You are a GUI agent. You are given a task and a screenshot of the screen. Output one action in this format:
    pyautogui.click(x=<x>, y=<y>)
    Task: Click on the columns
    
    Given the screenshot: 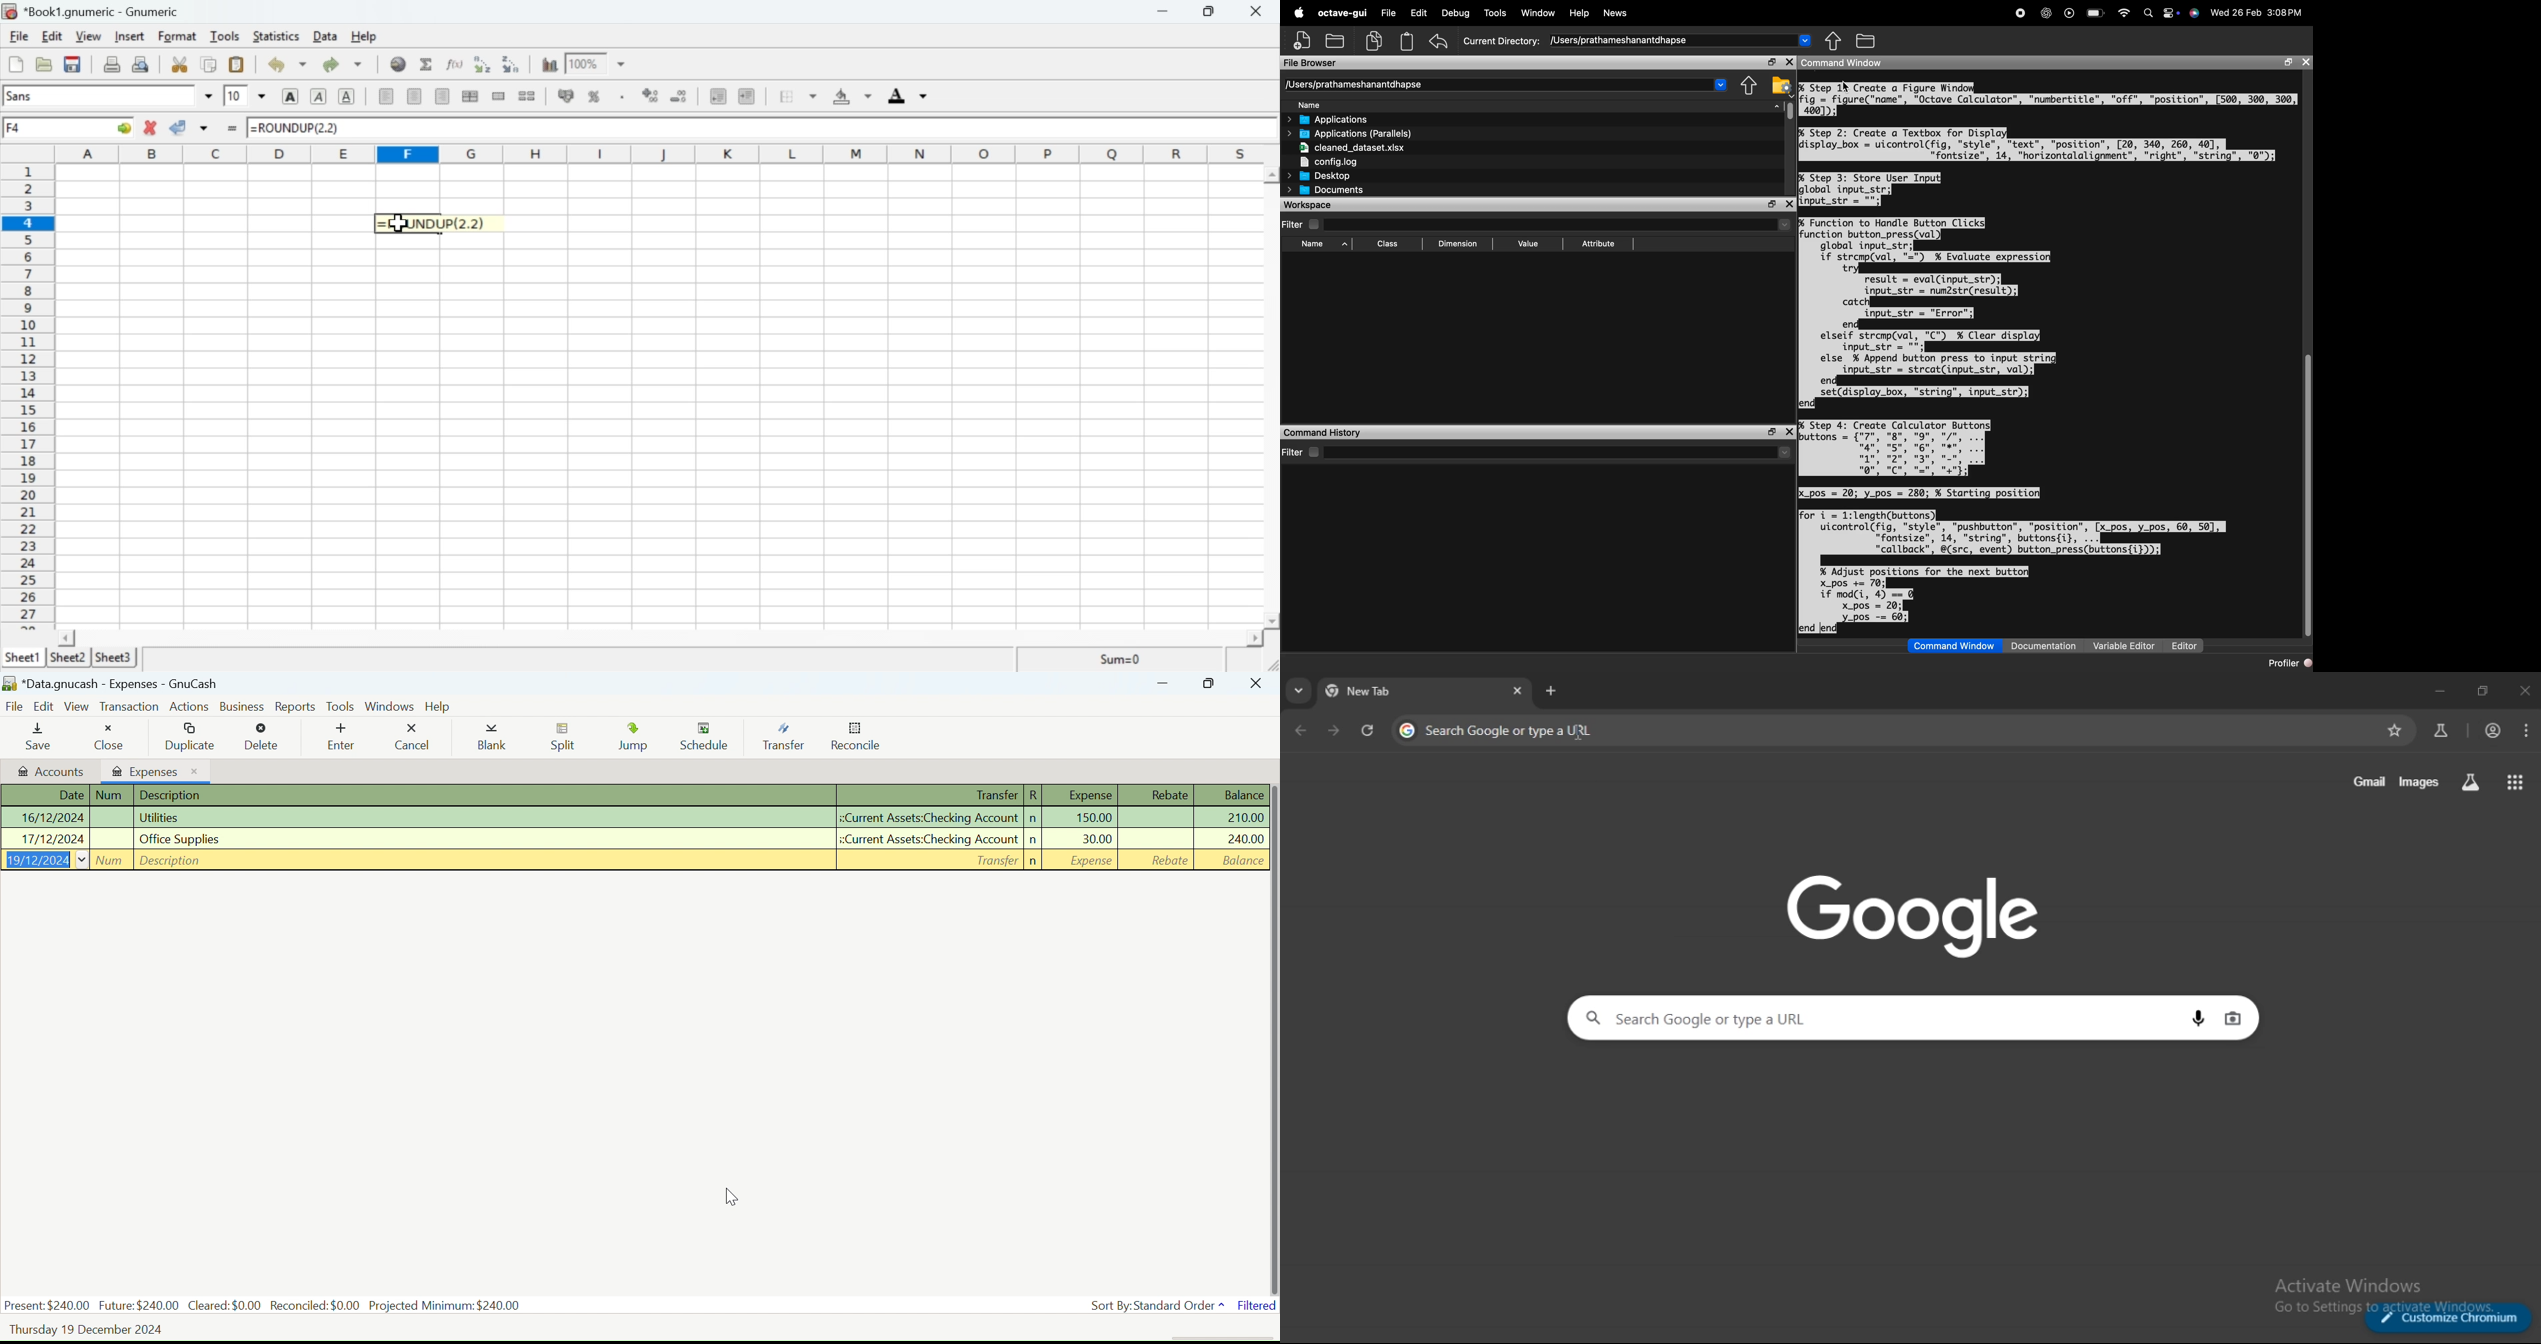 What is the action you would take?
    pyautogui.click(x=661, y=154)
    